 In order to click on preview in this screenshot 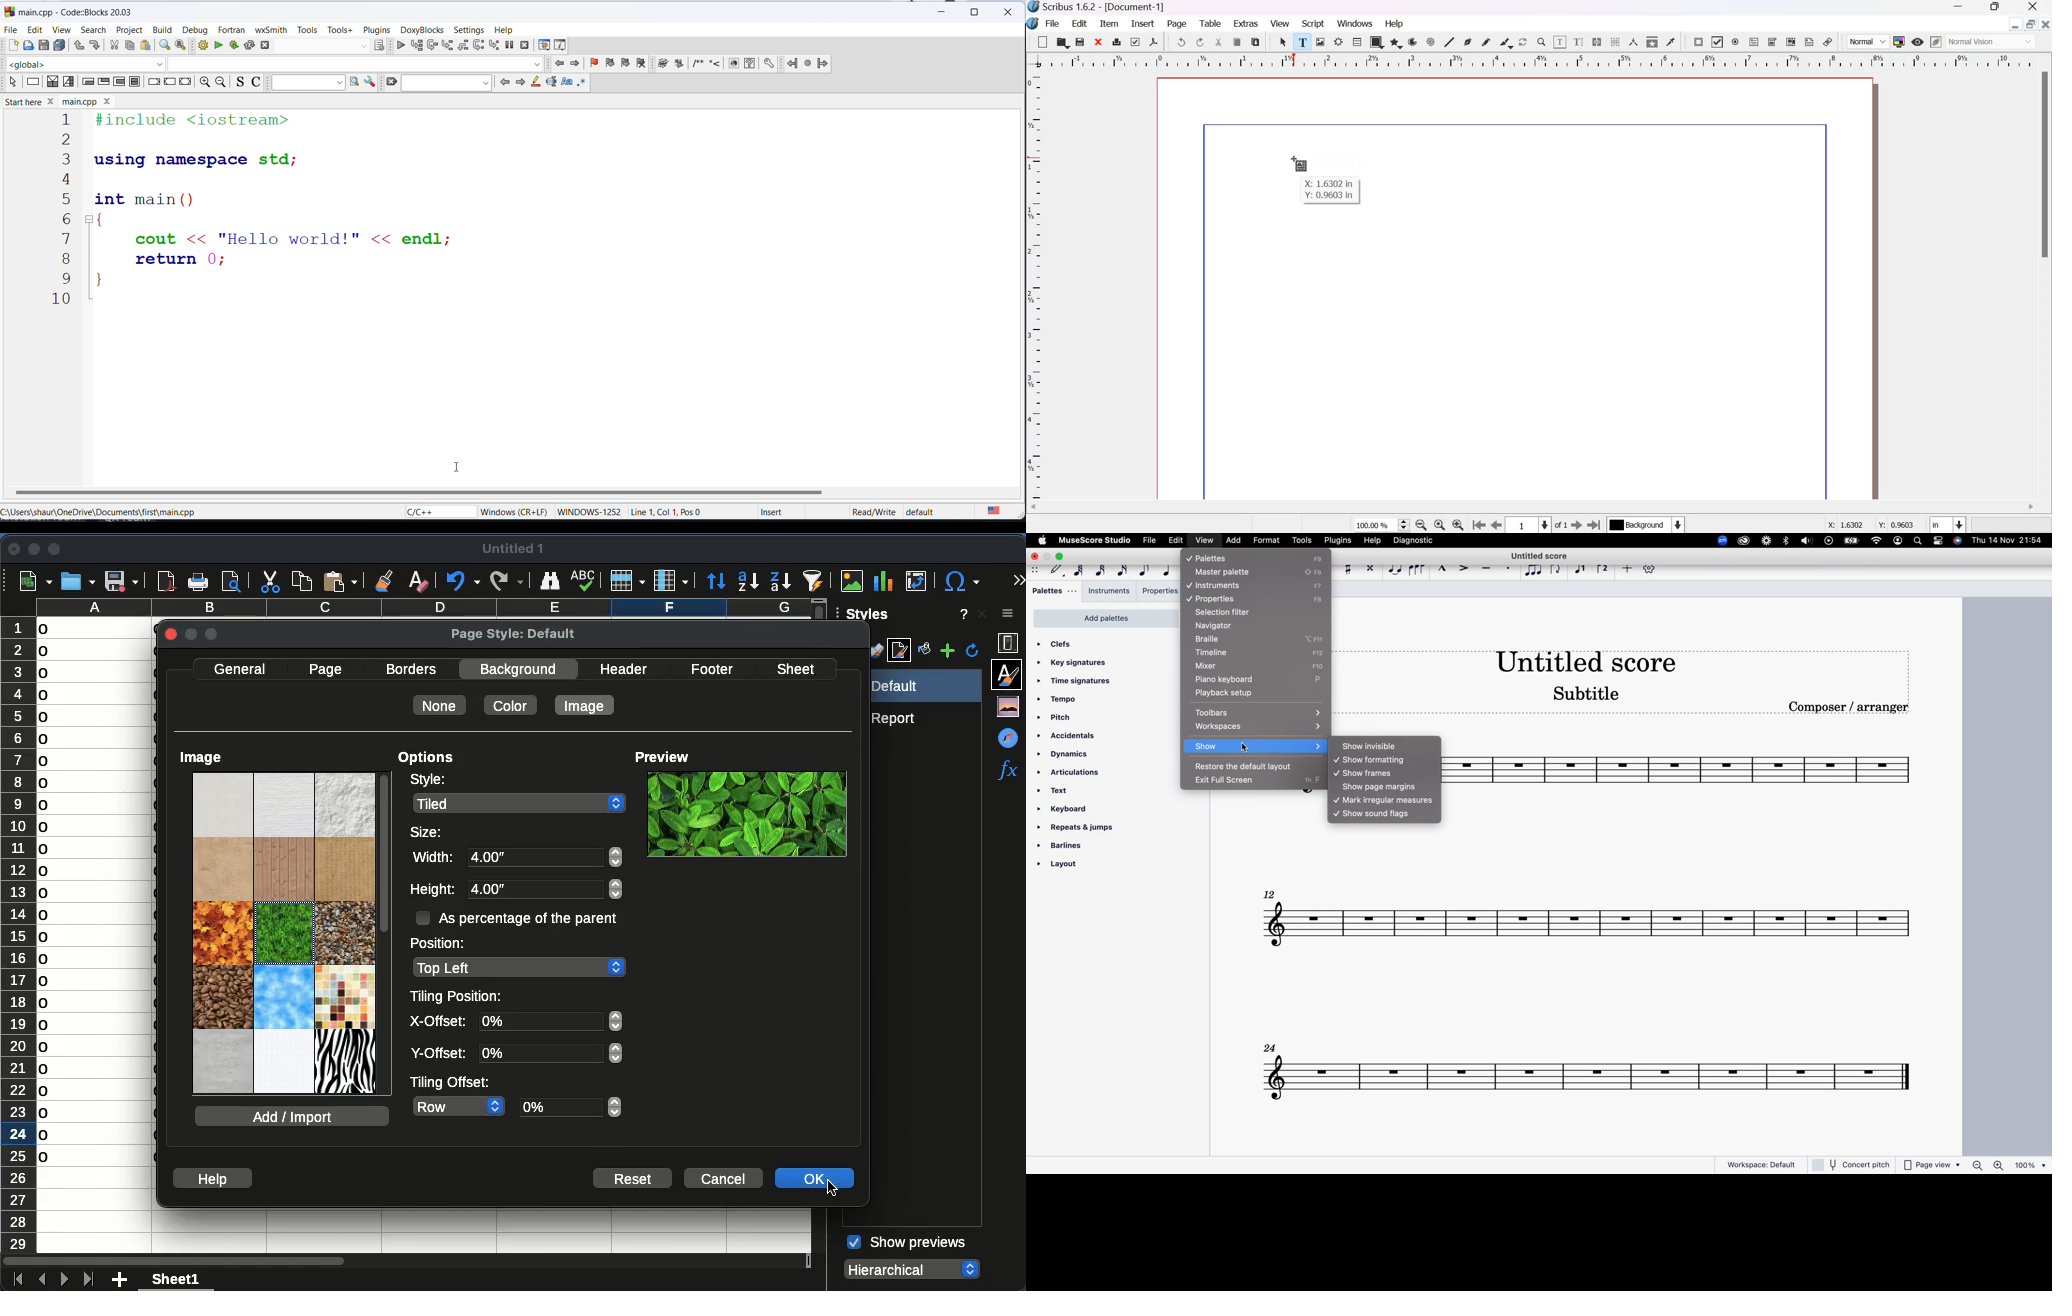, I will do `click(668, 751)`.